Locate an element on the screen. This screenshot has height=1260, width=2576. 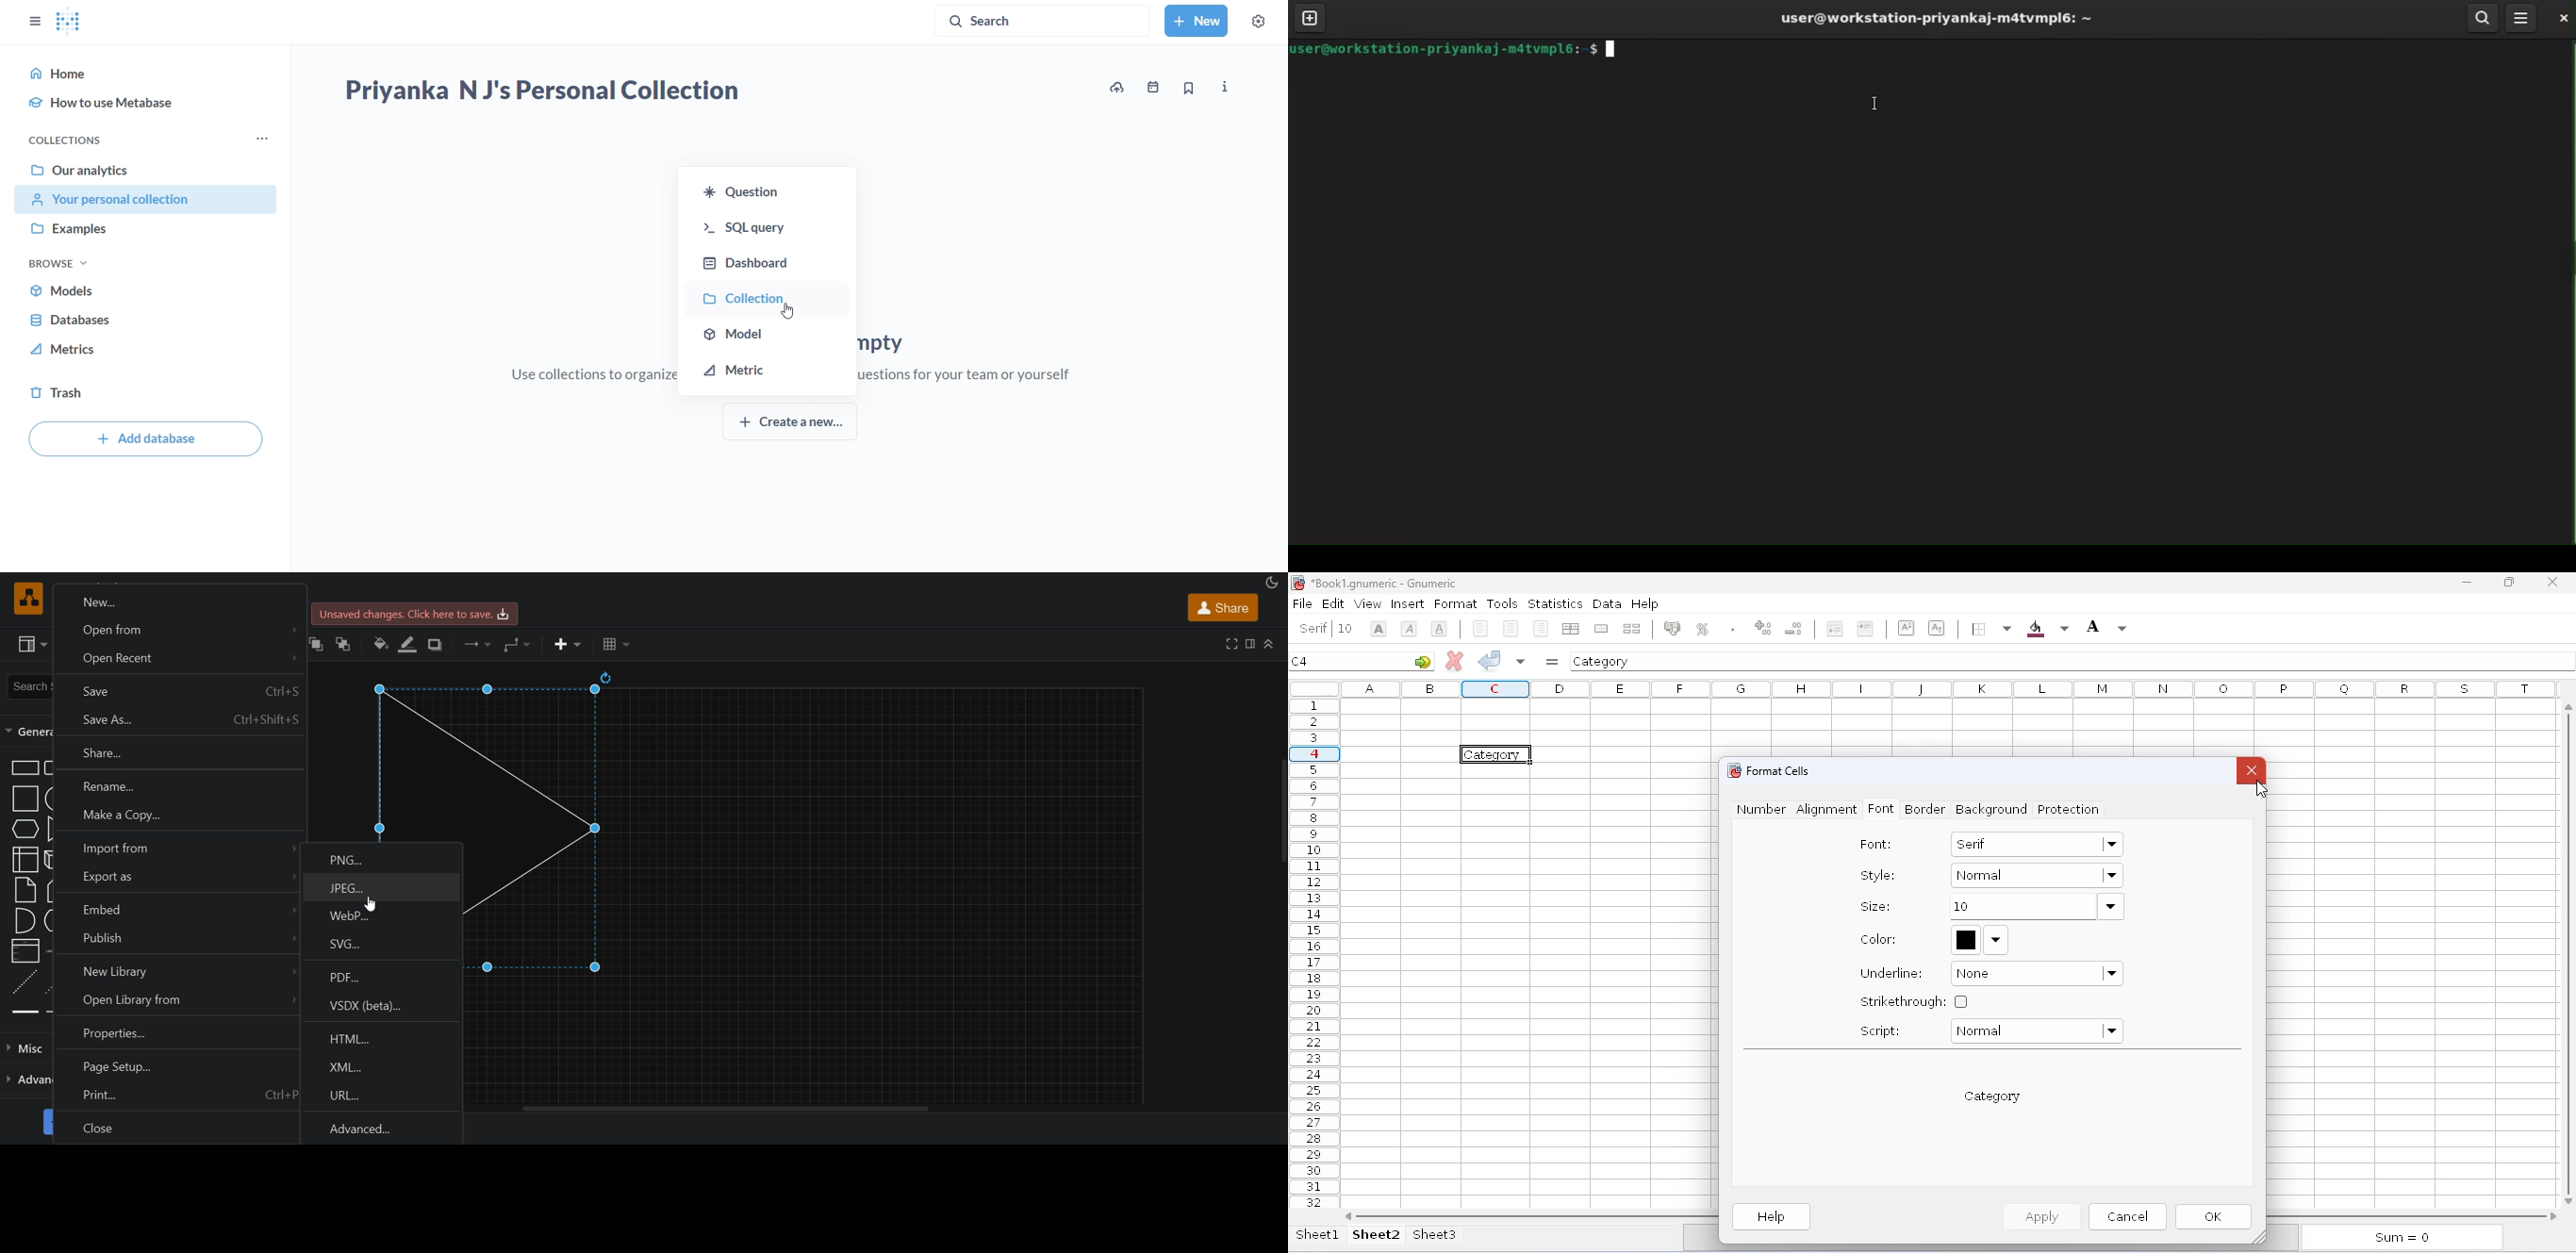
save is located at coordinates (417, 614).